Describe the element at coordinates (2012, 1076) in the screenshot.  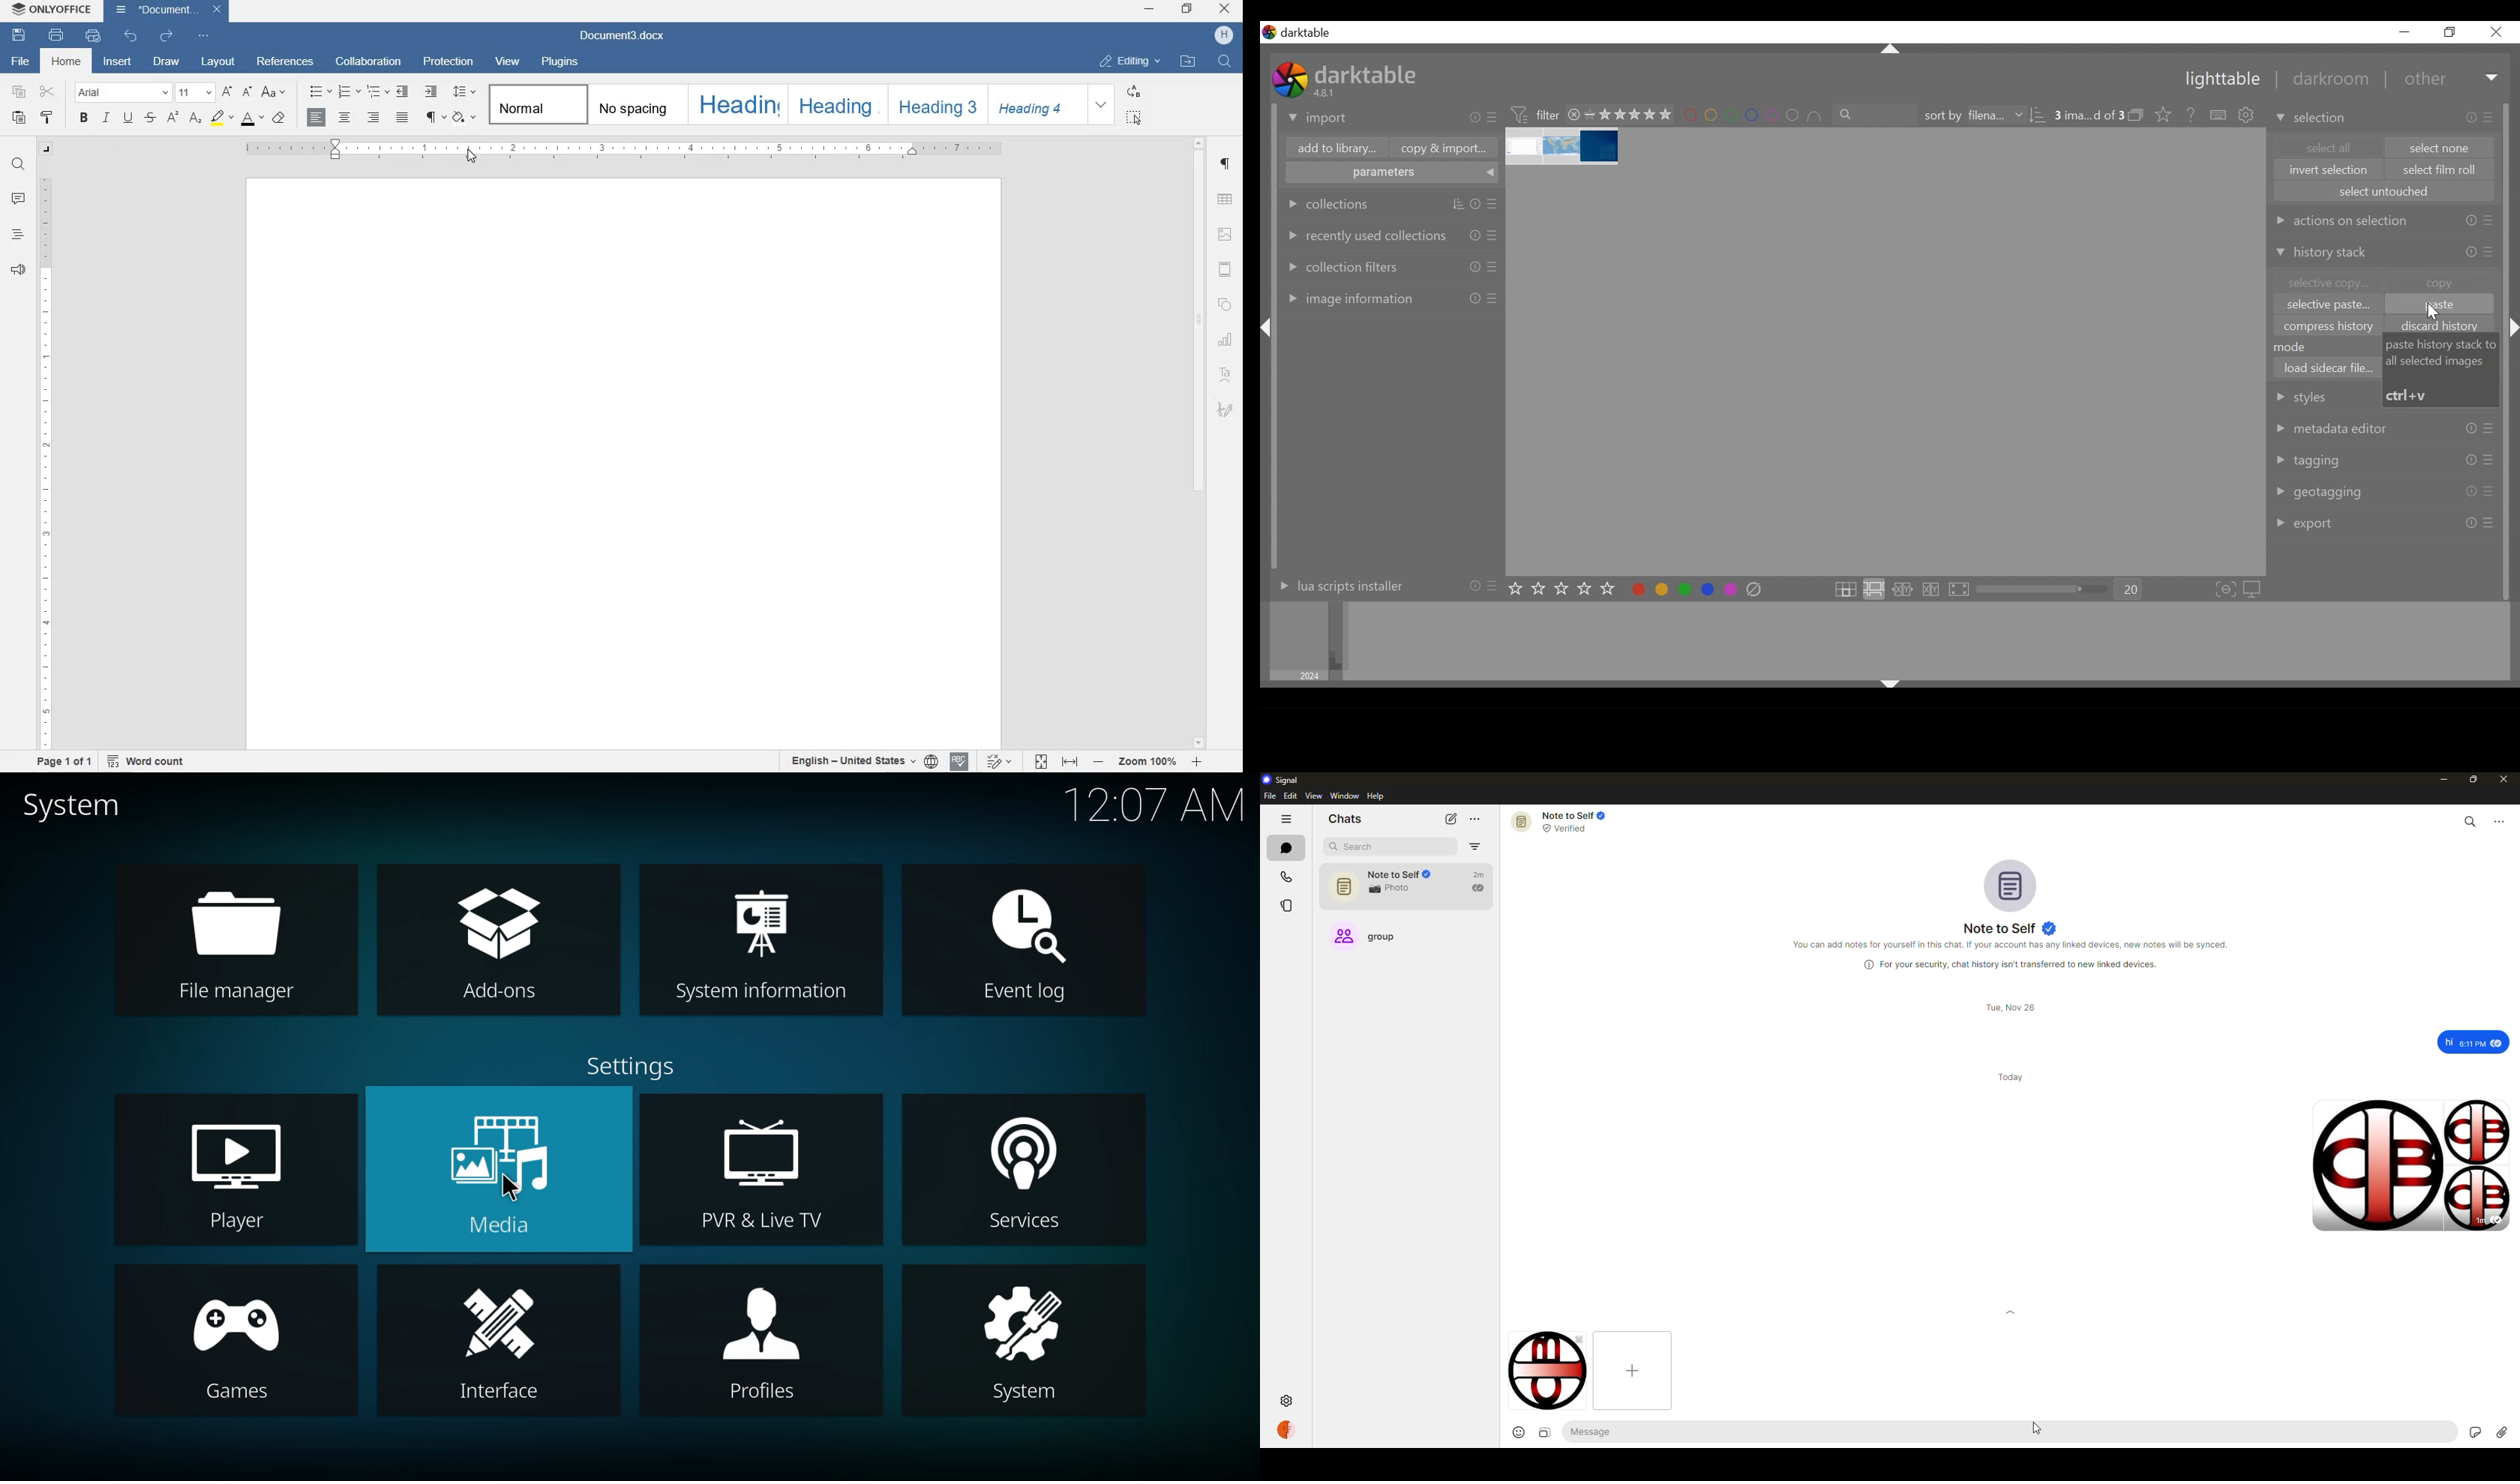
I see `day` at that location.